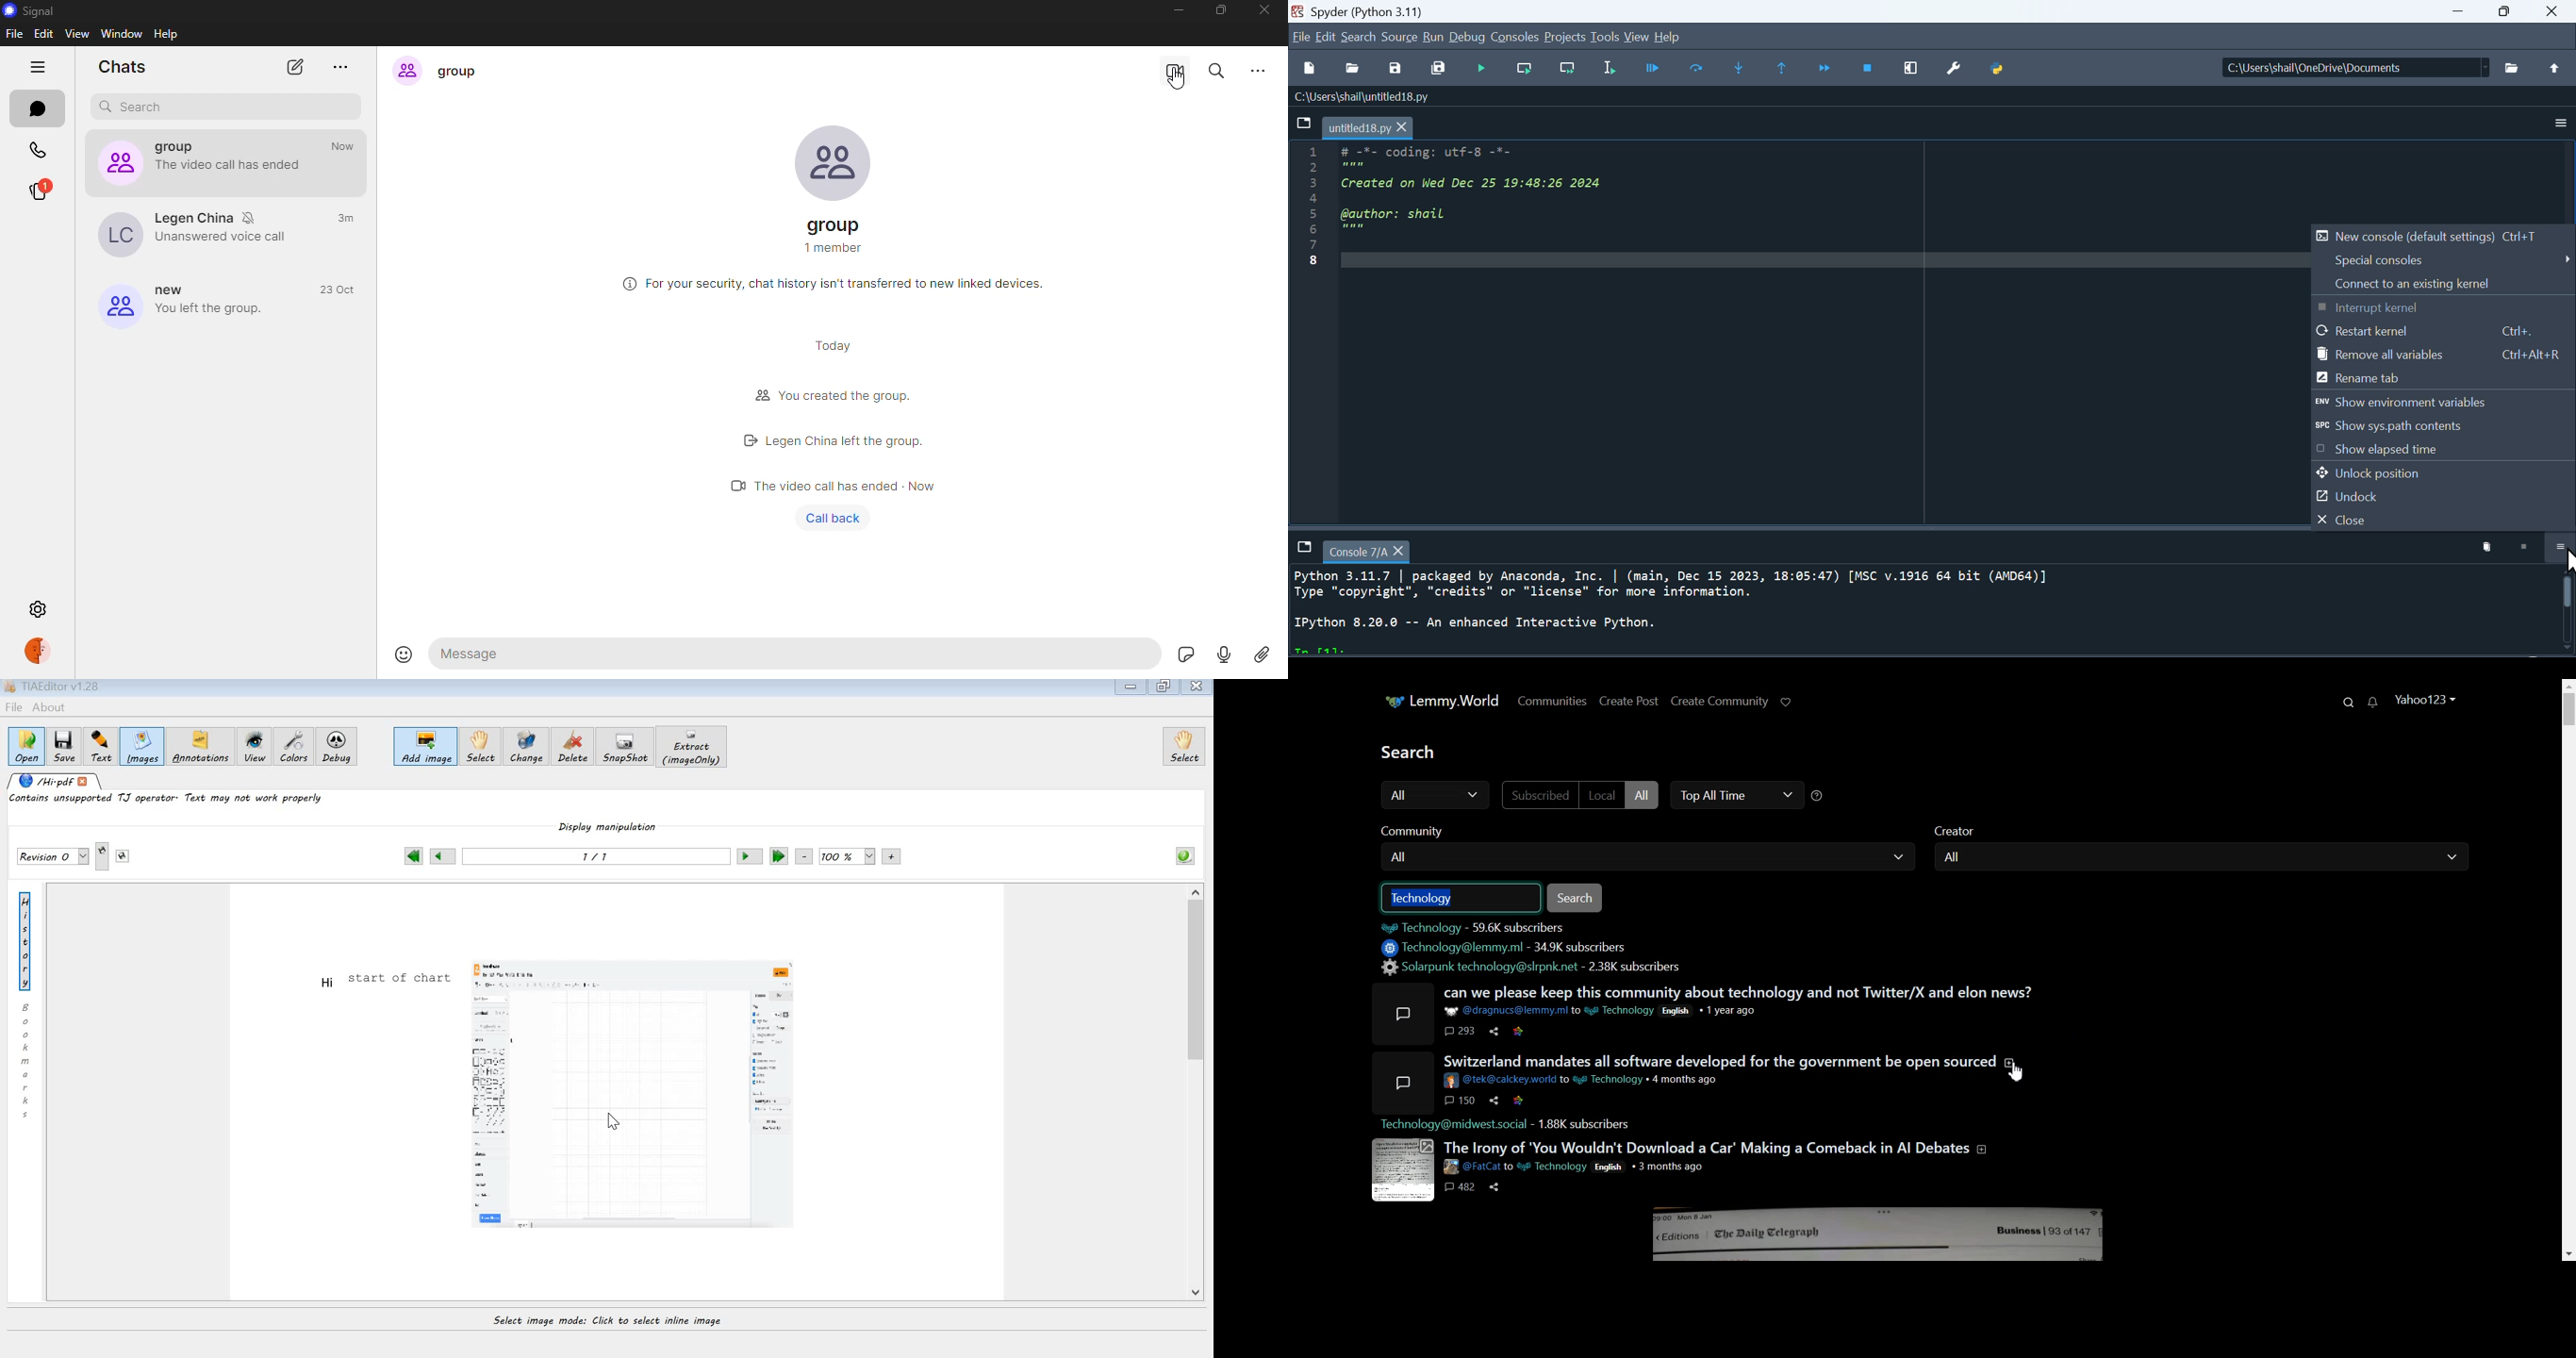  What do you see at coordinates (2560, 124) in the screenshot?
I see `more options` at bounding box center [2560, 124].